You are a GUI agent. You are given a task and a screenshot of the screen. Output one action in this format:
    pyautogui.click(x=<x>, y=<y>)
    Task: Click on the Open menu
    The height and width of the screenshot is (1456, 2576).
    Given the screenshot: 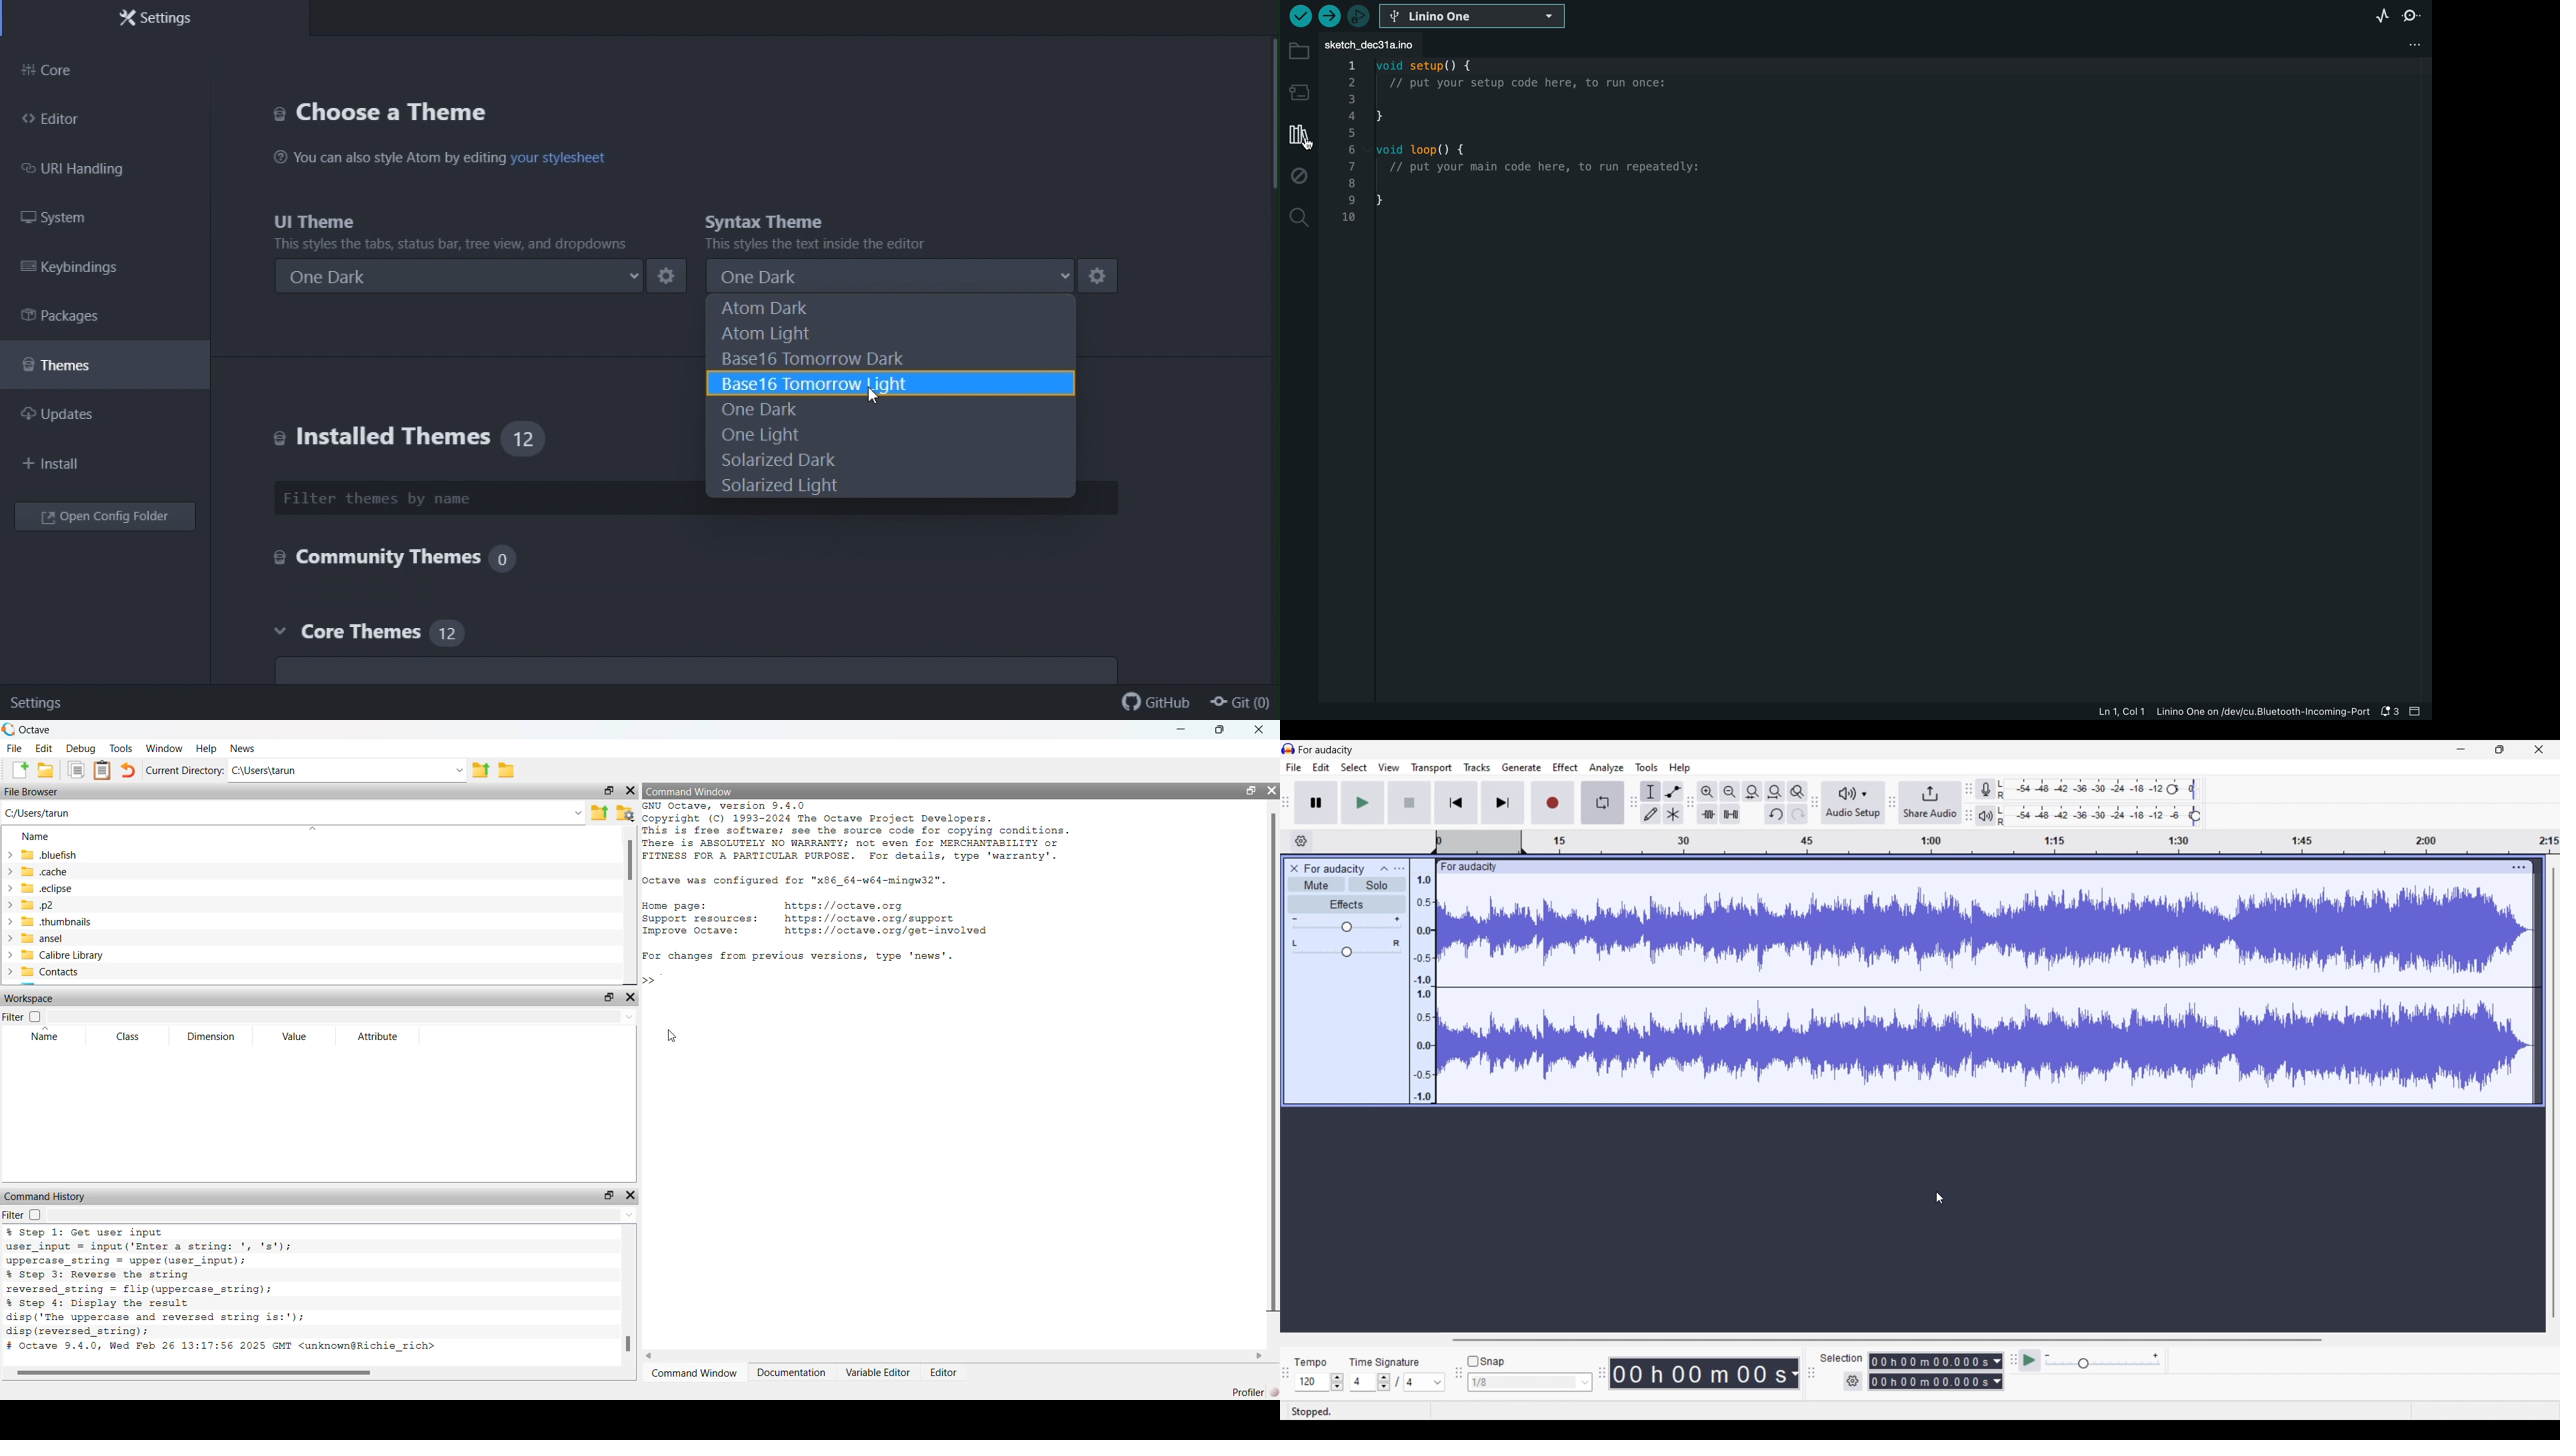 What is the action you would take?
    pyautogui.click(x=1400, y=869)
    